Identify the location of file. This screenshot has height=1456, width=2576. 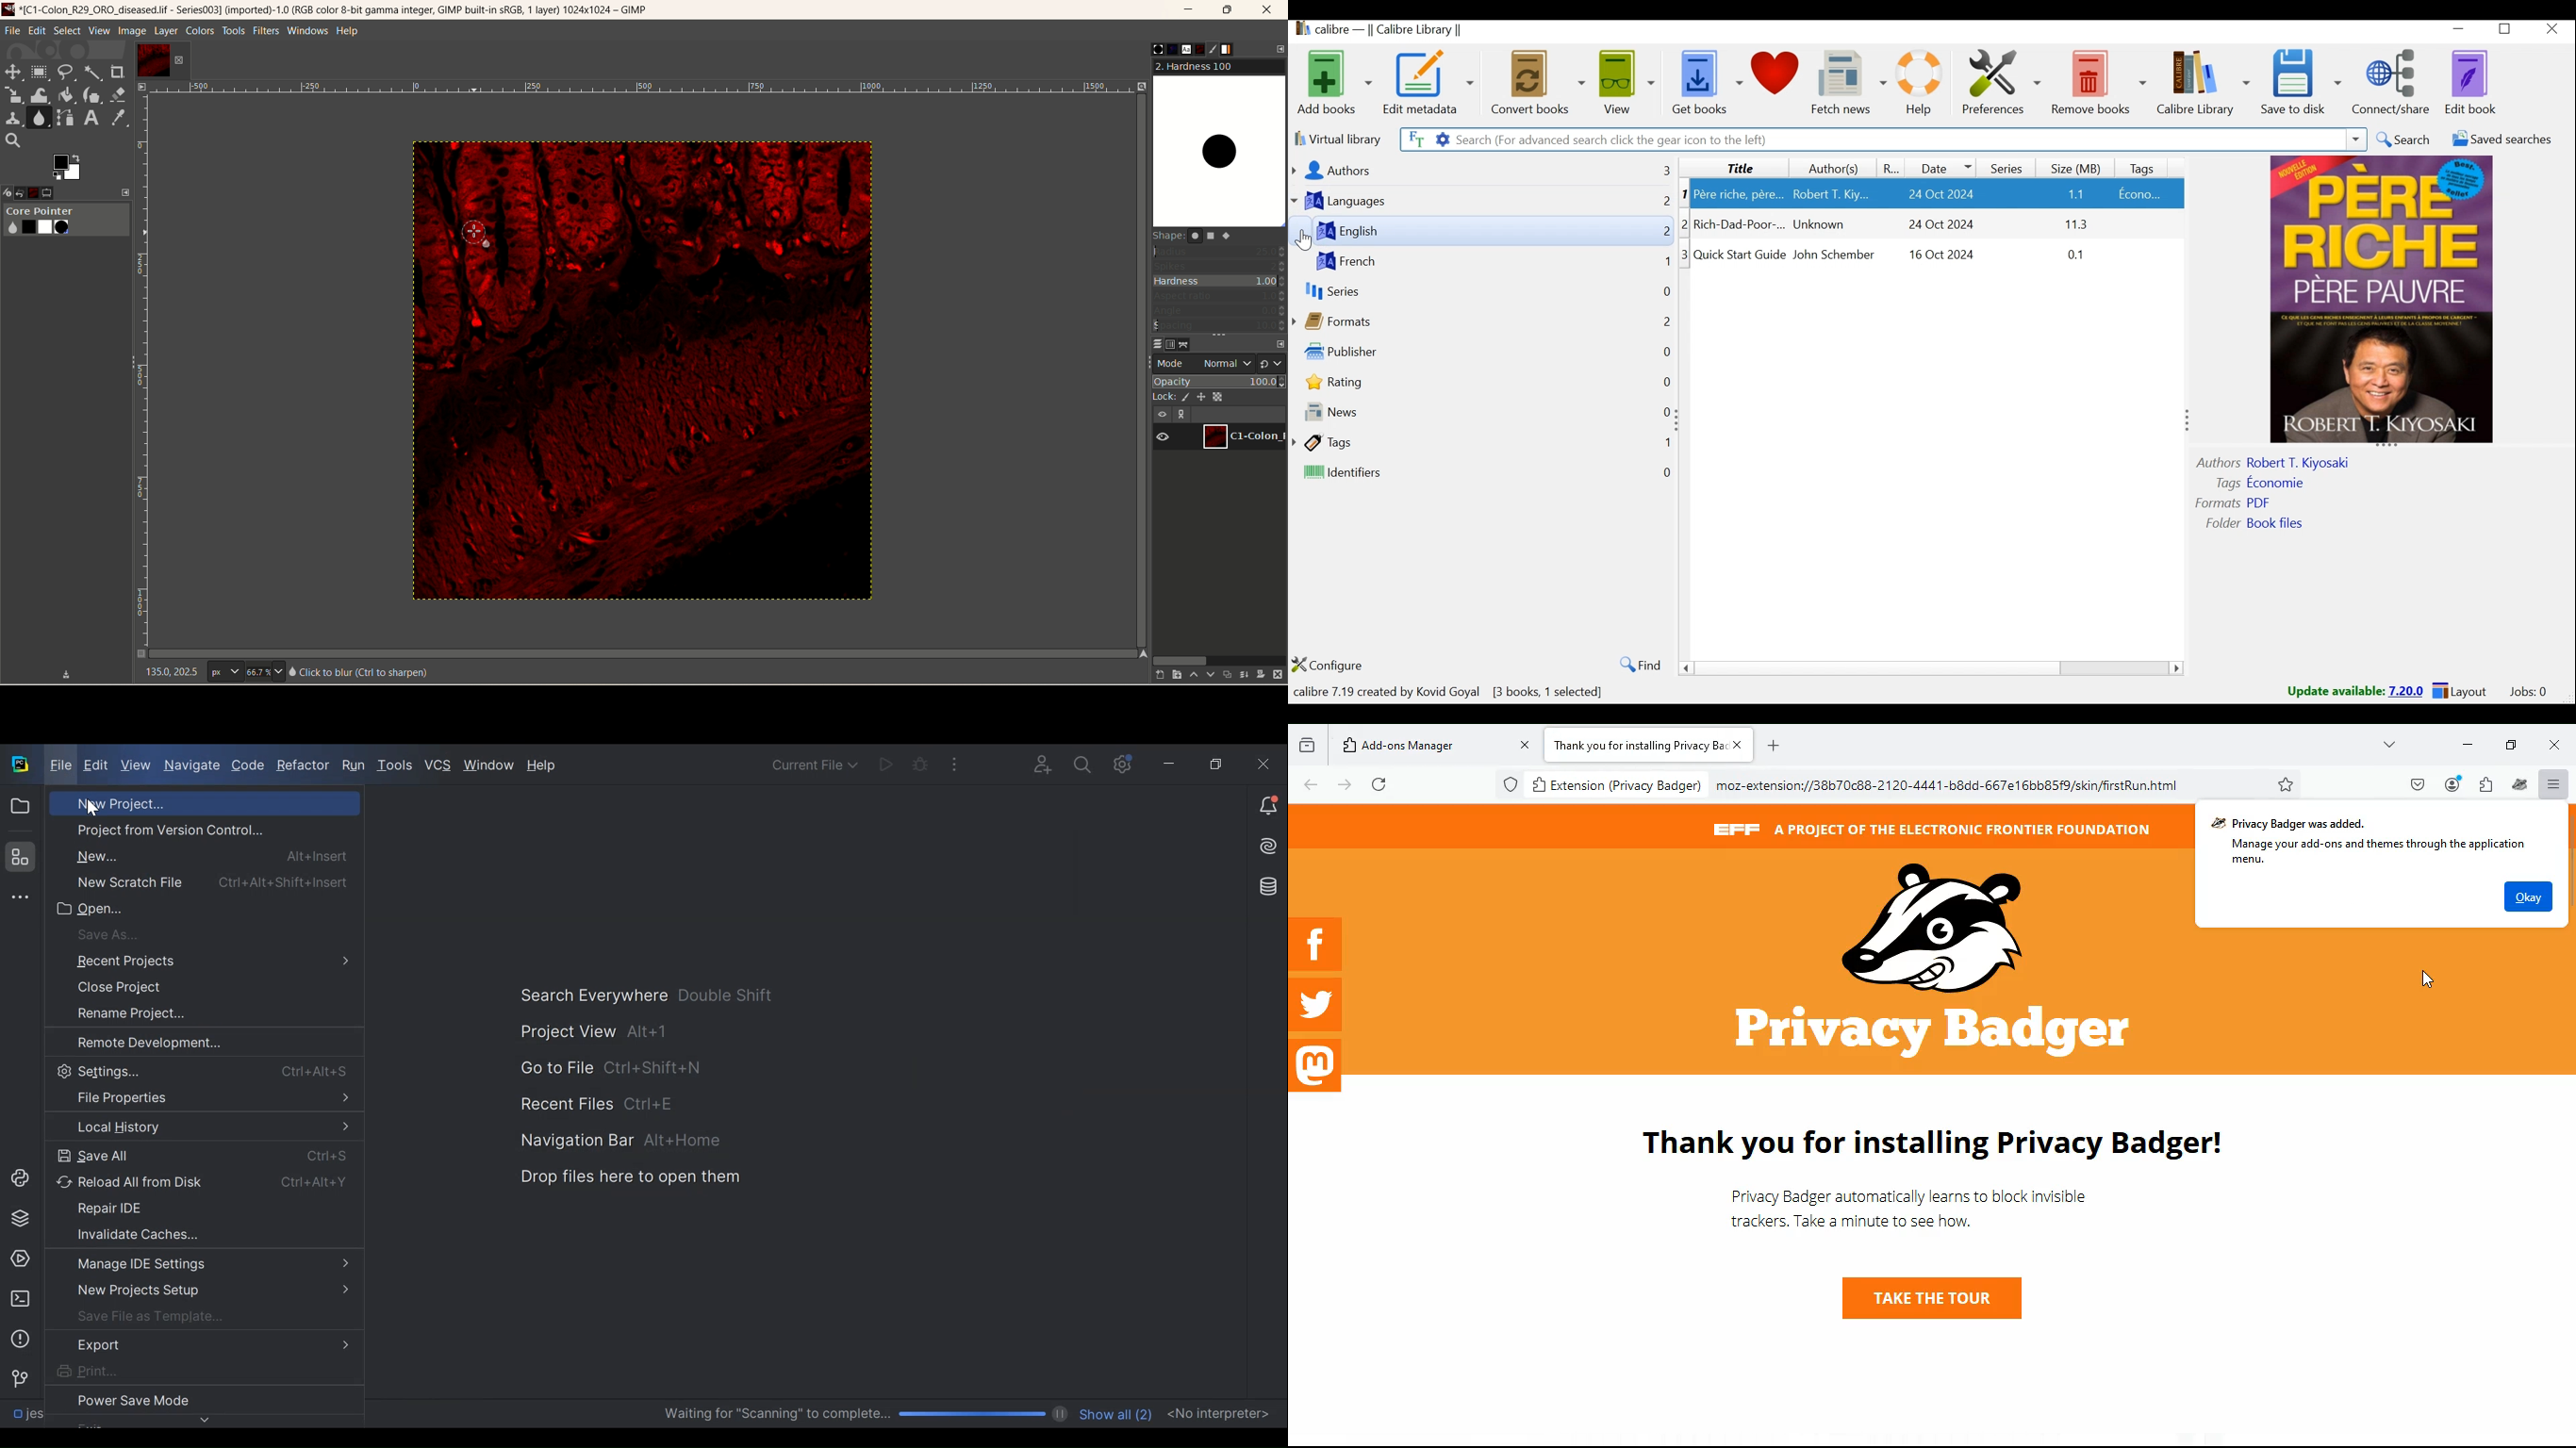
(13, 31).